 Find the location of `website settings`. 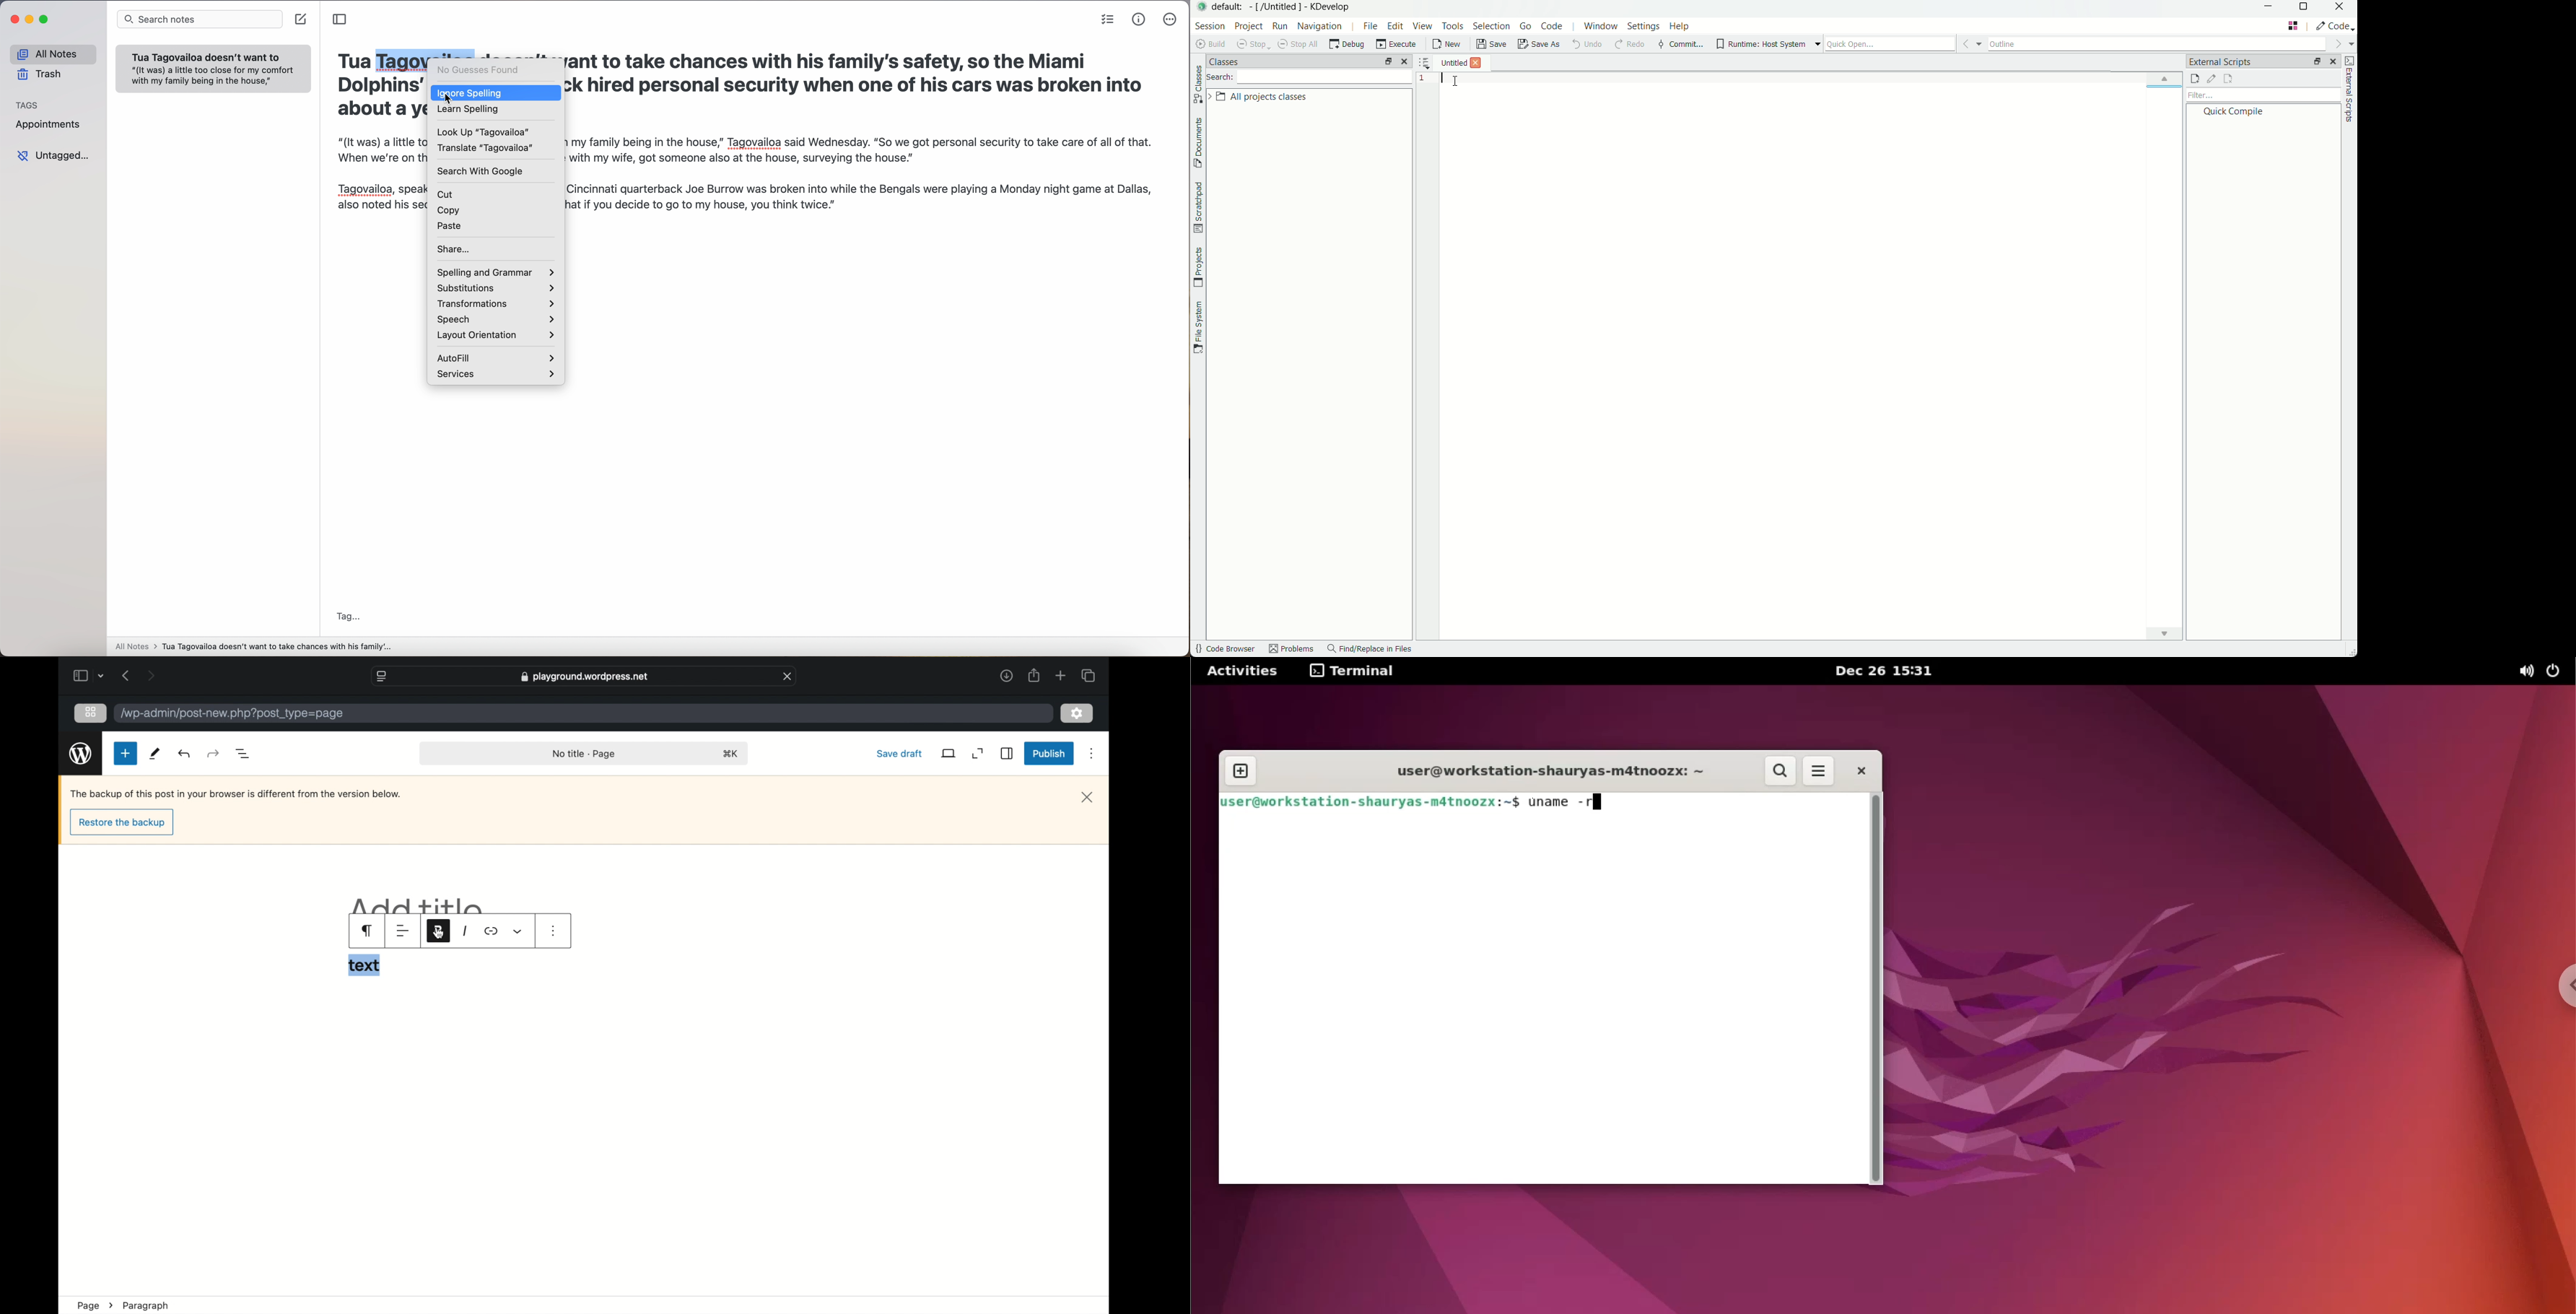

website settings is located at coordinates (381, 675).